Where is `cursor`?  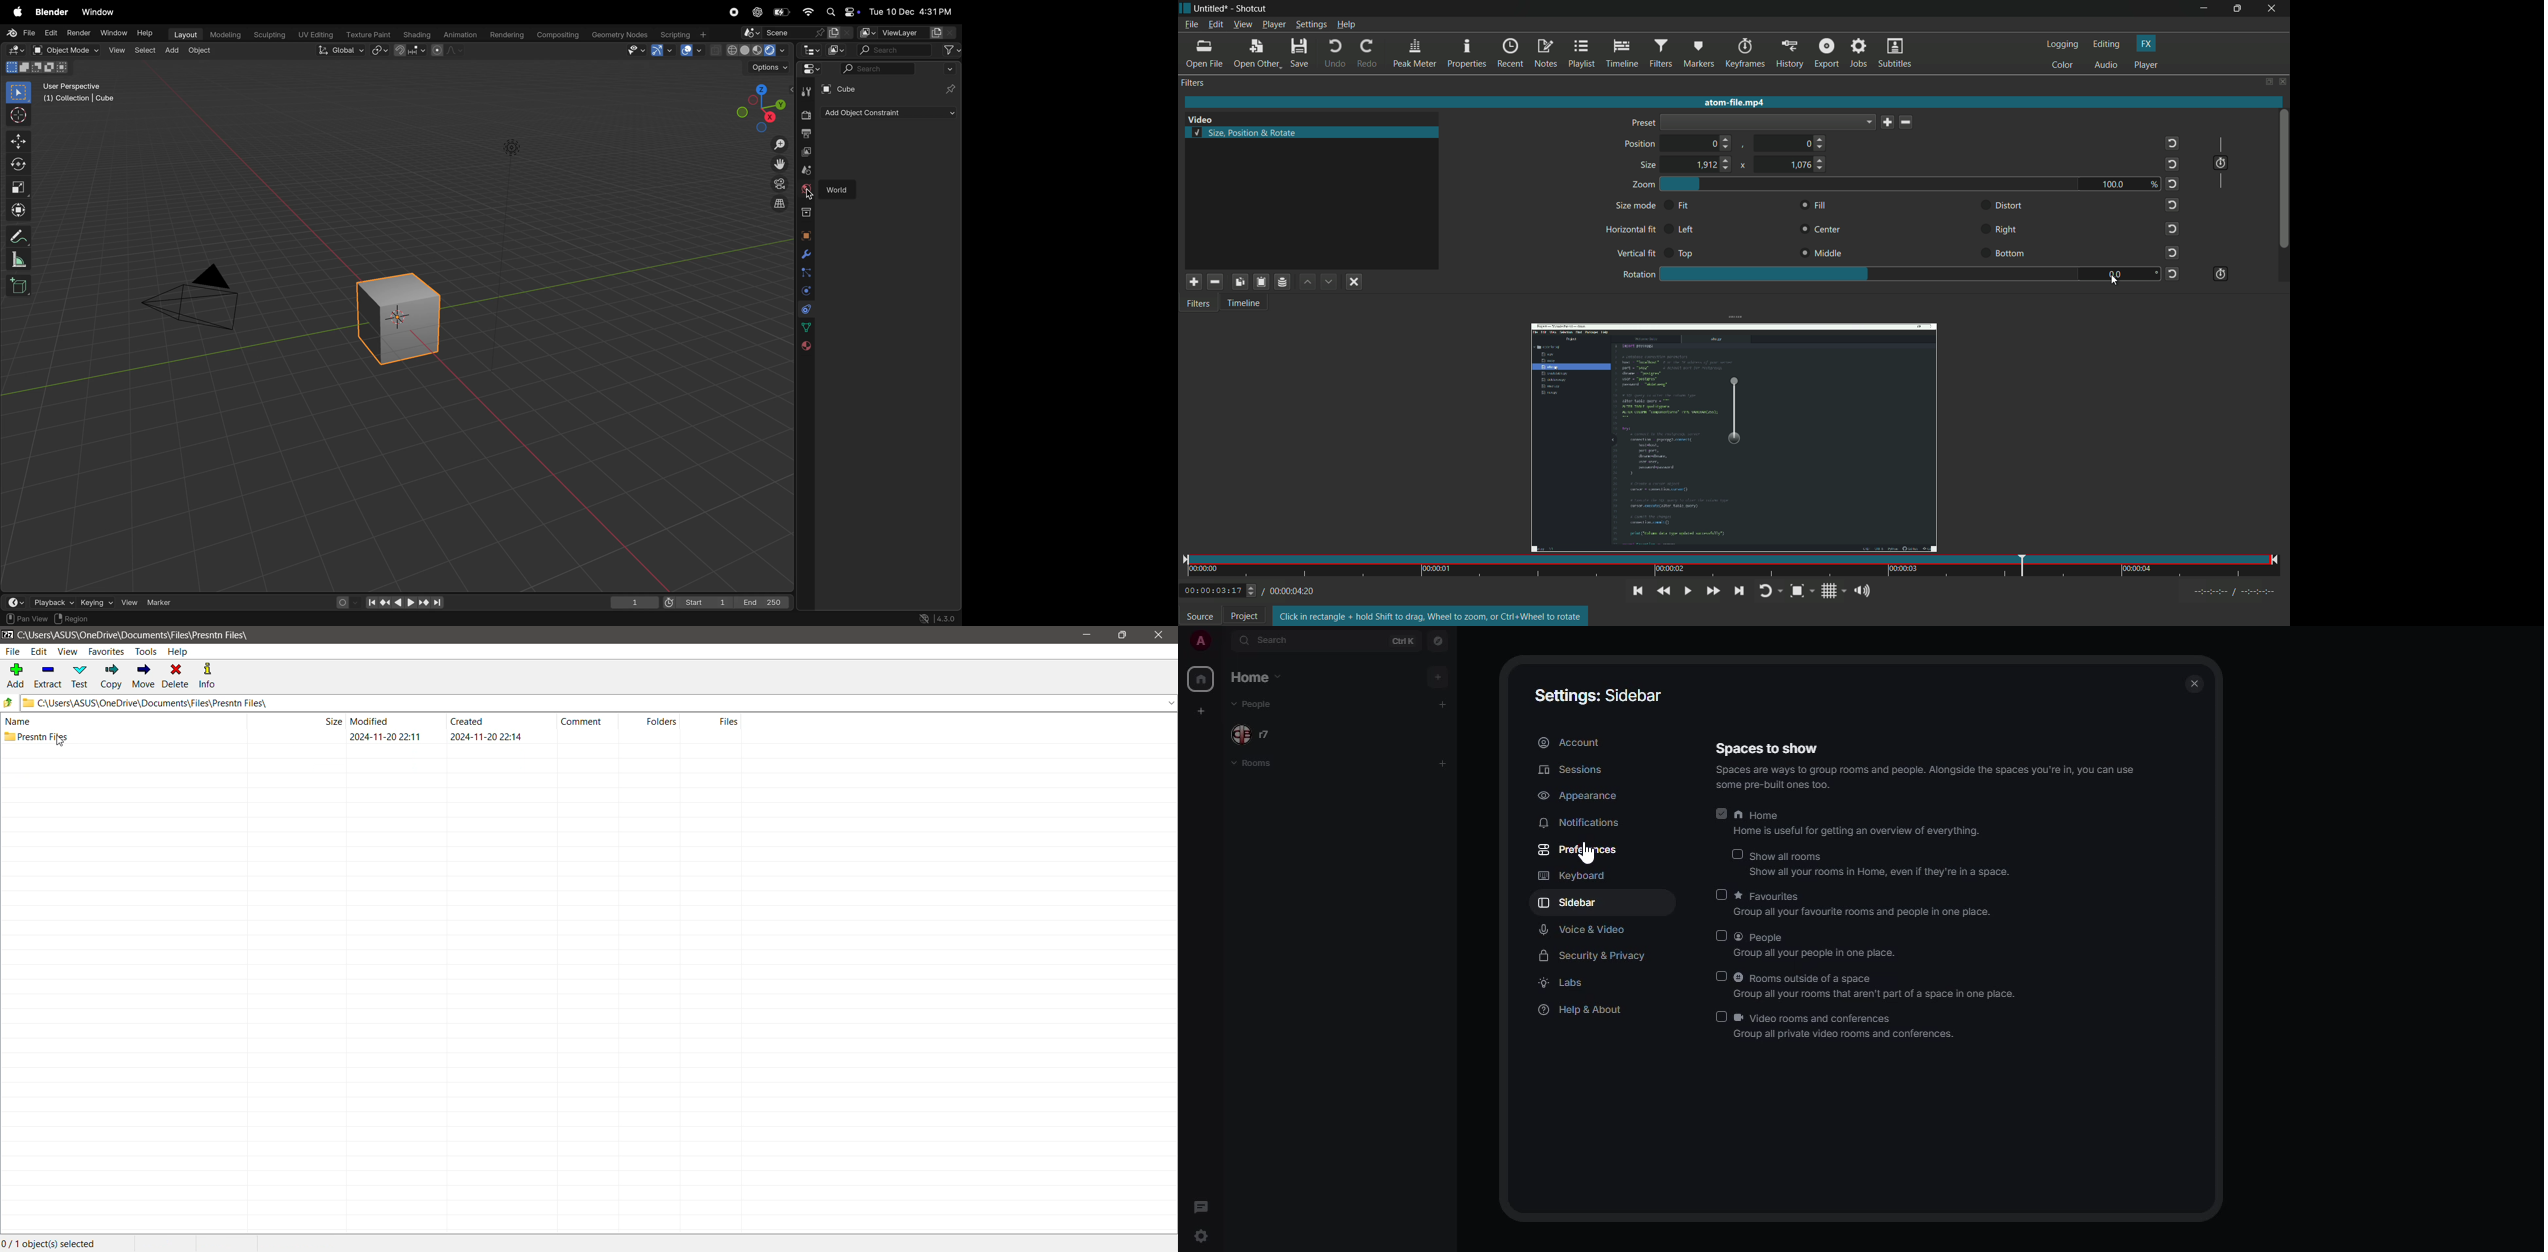 cursor is located at coordinates (1588, 856).